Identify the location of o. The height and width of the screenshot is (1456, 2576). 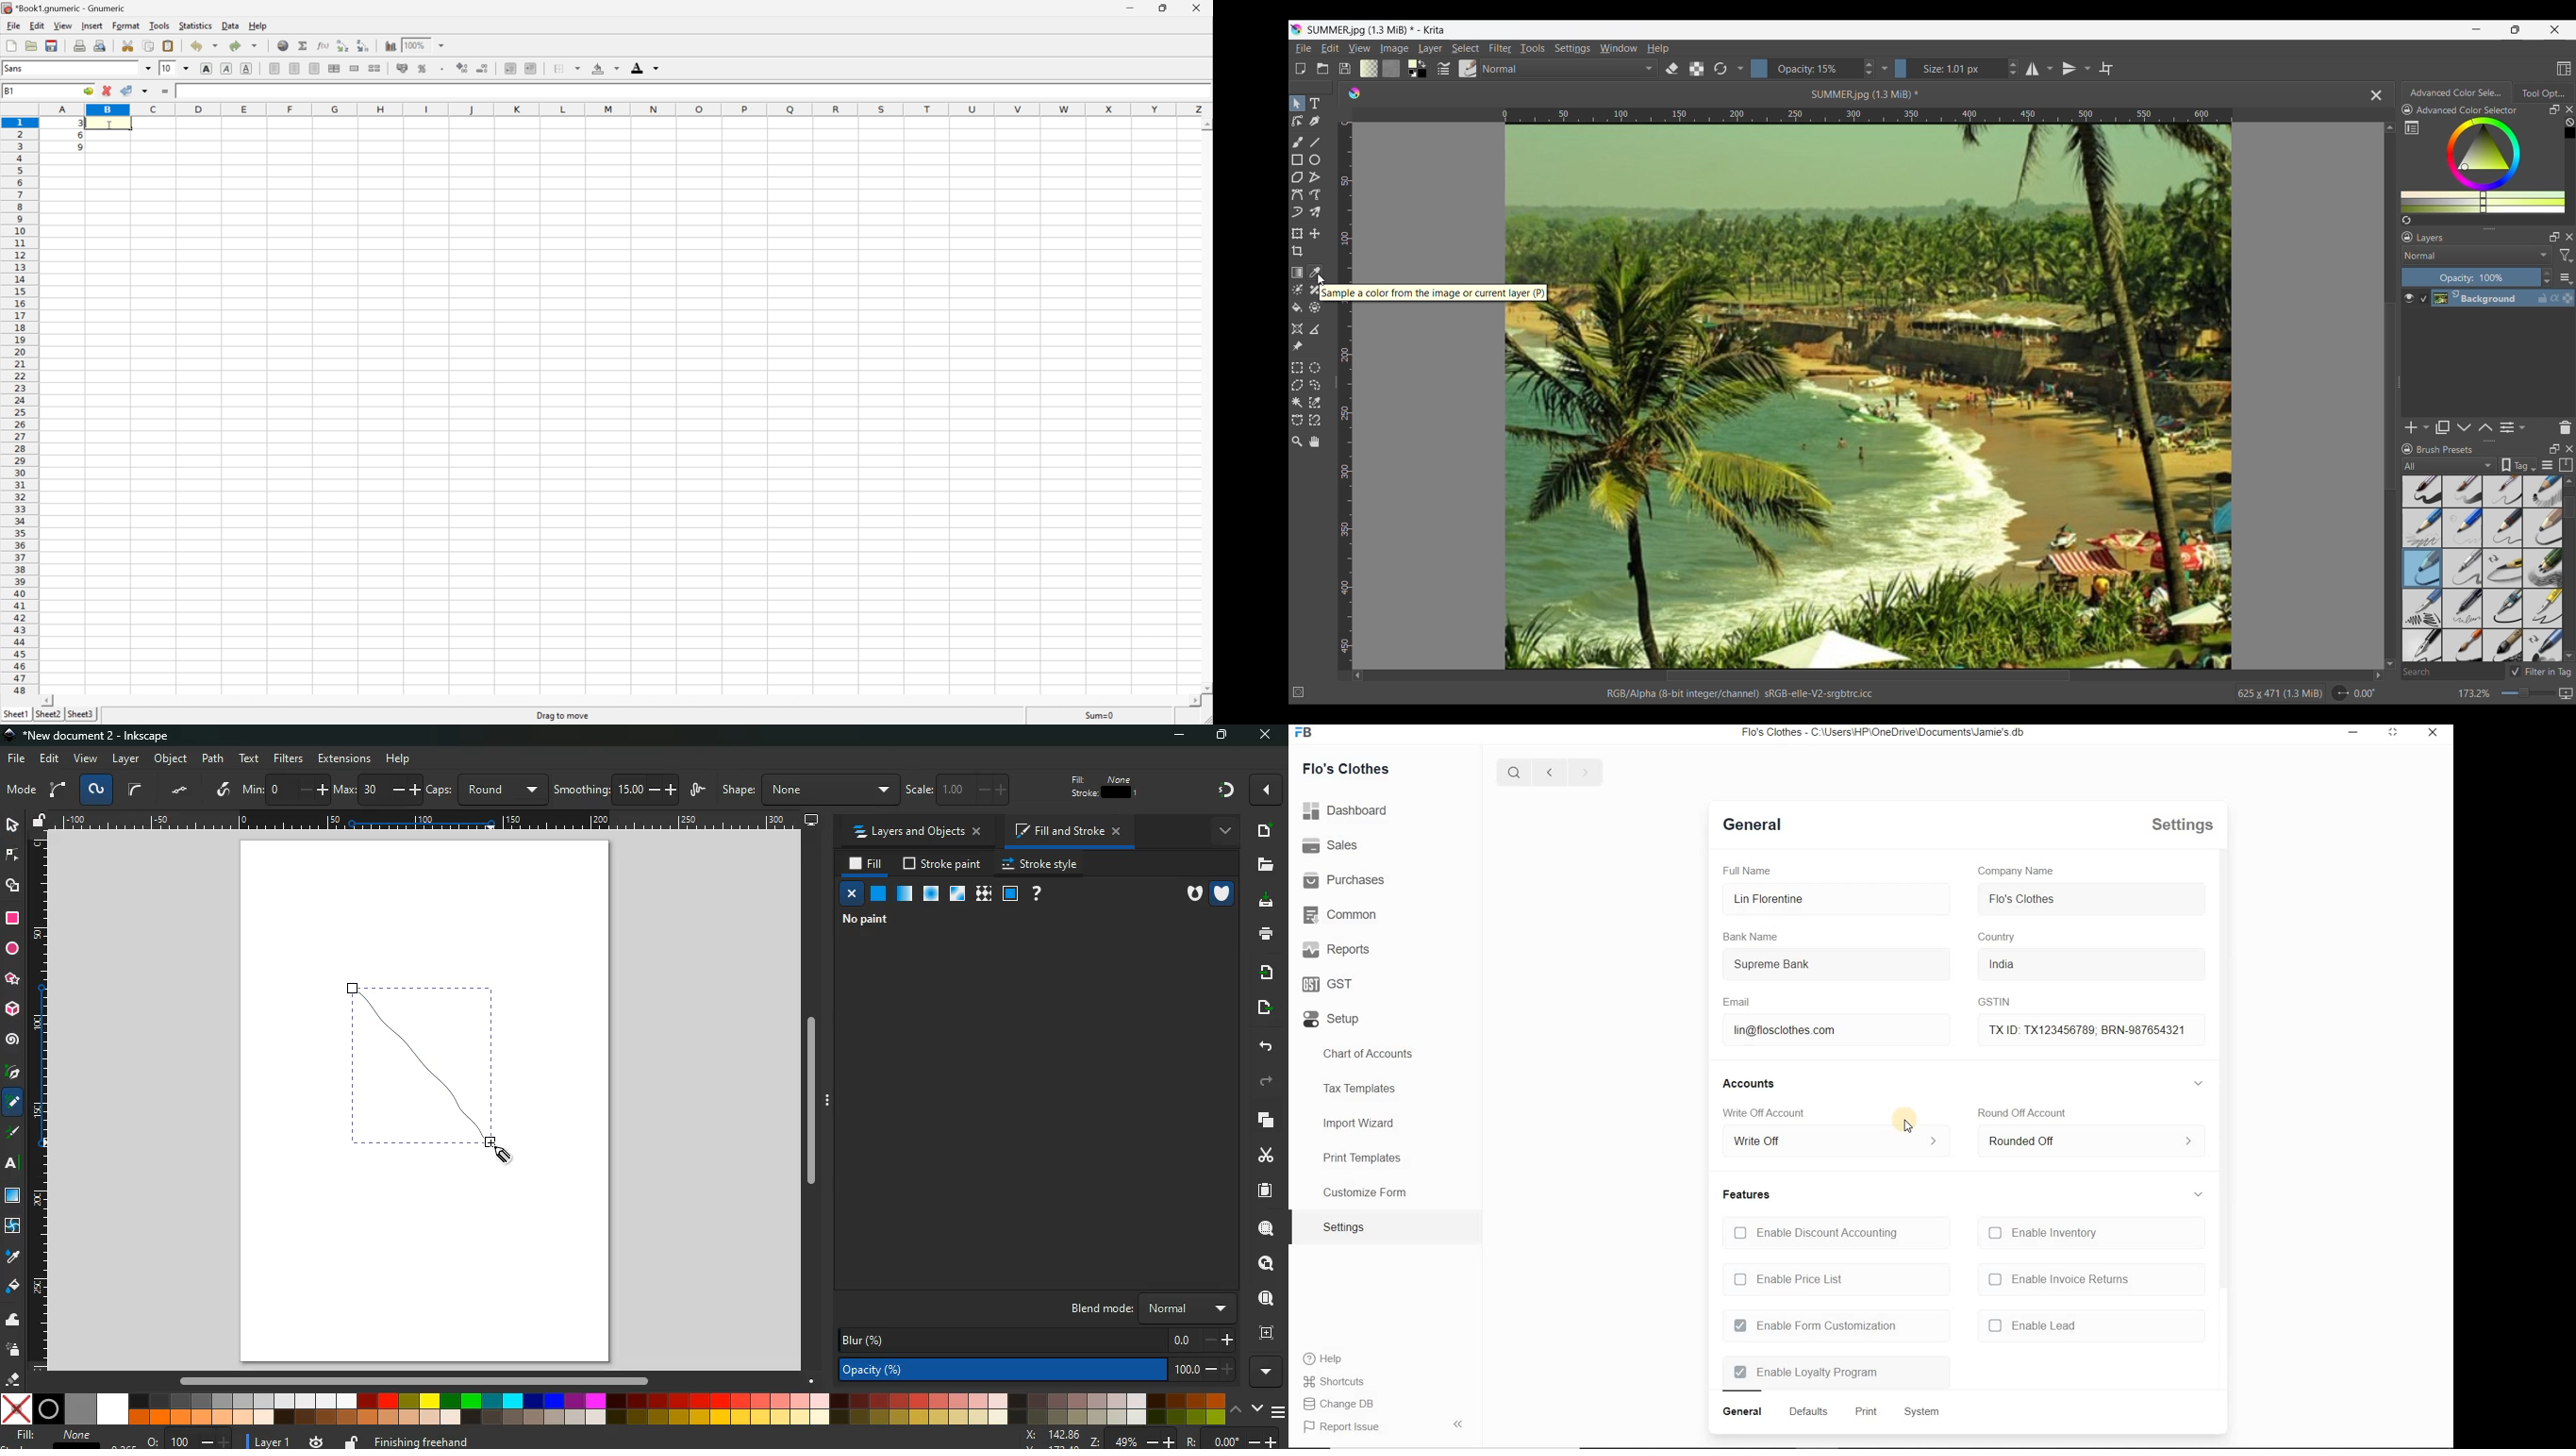
(190, 1439).